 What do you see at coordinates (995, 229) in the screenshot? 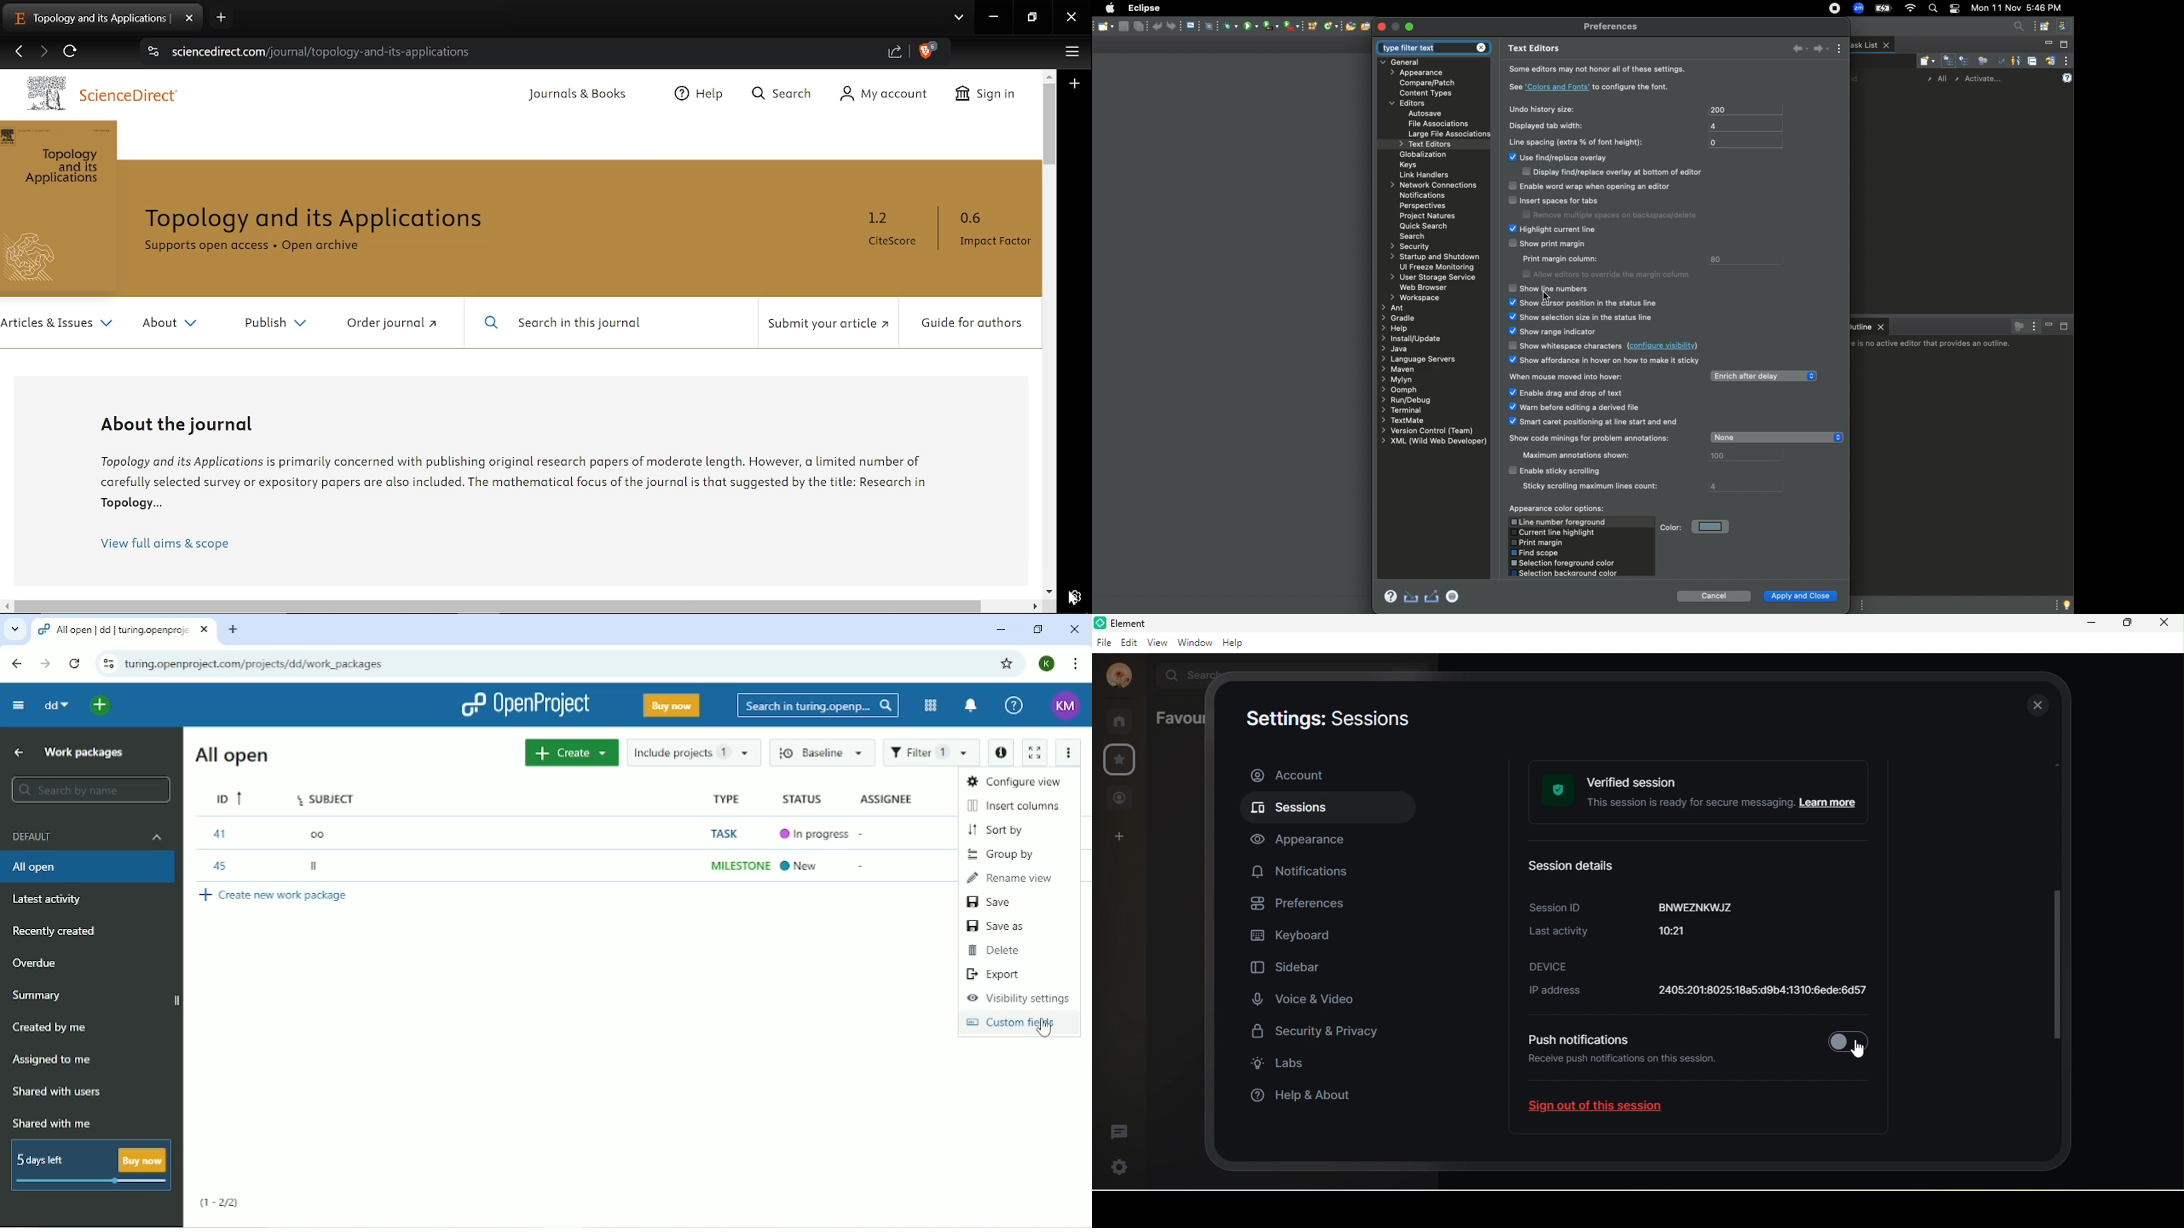
I see `0.6 Impact Factor` at bounding box center [995, 229].